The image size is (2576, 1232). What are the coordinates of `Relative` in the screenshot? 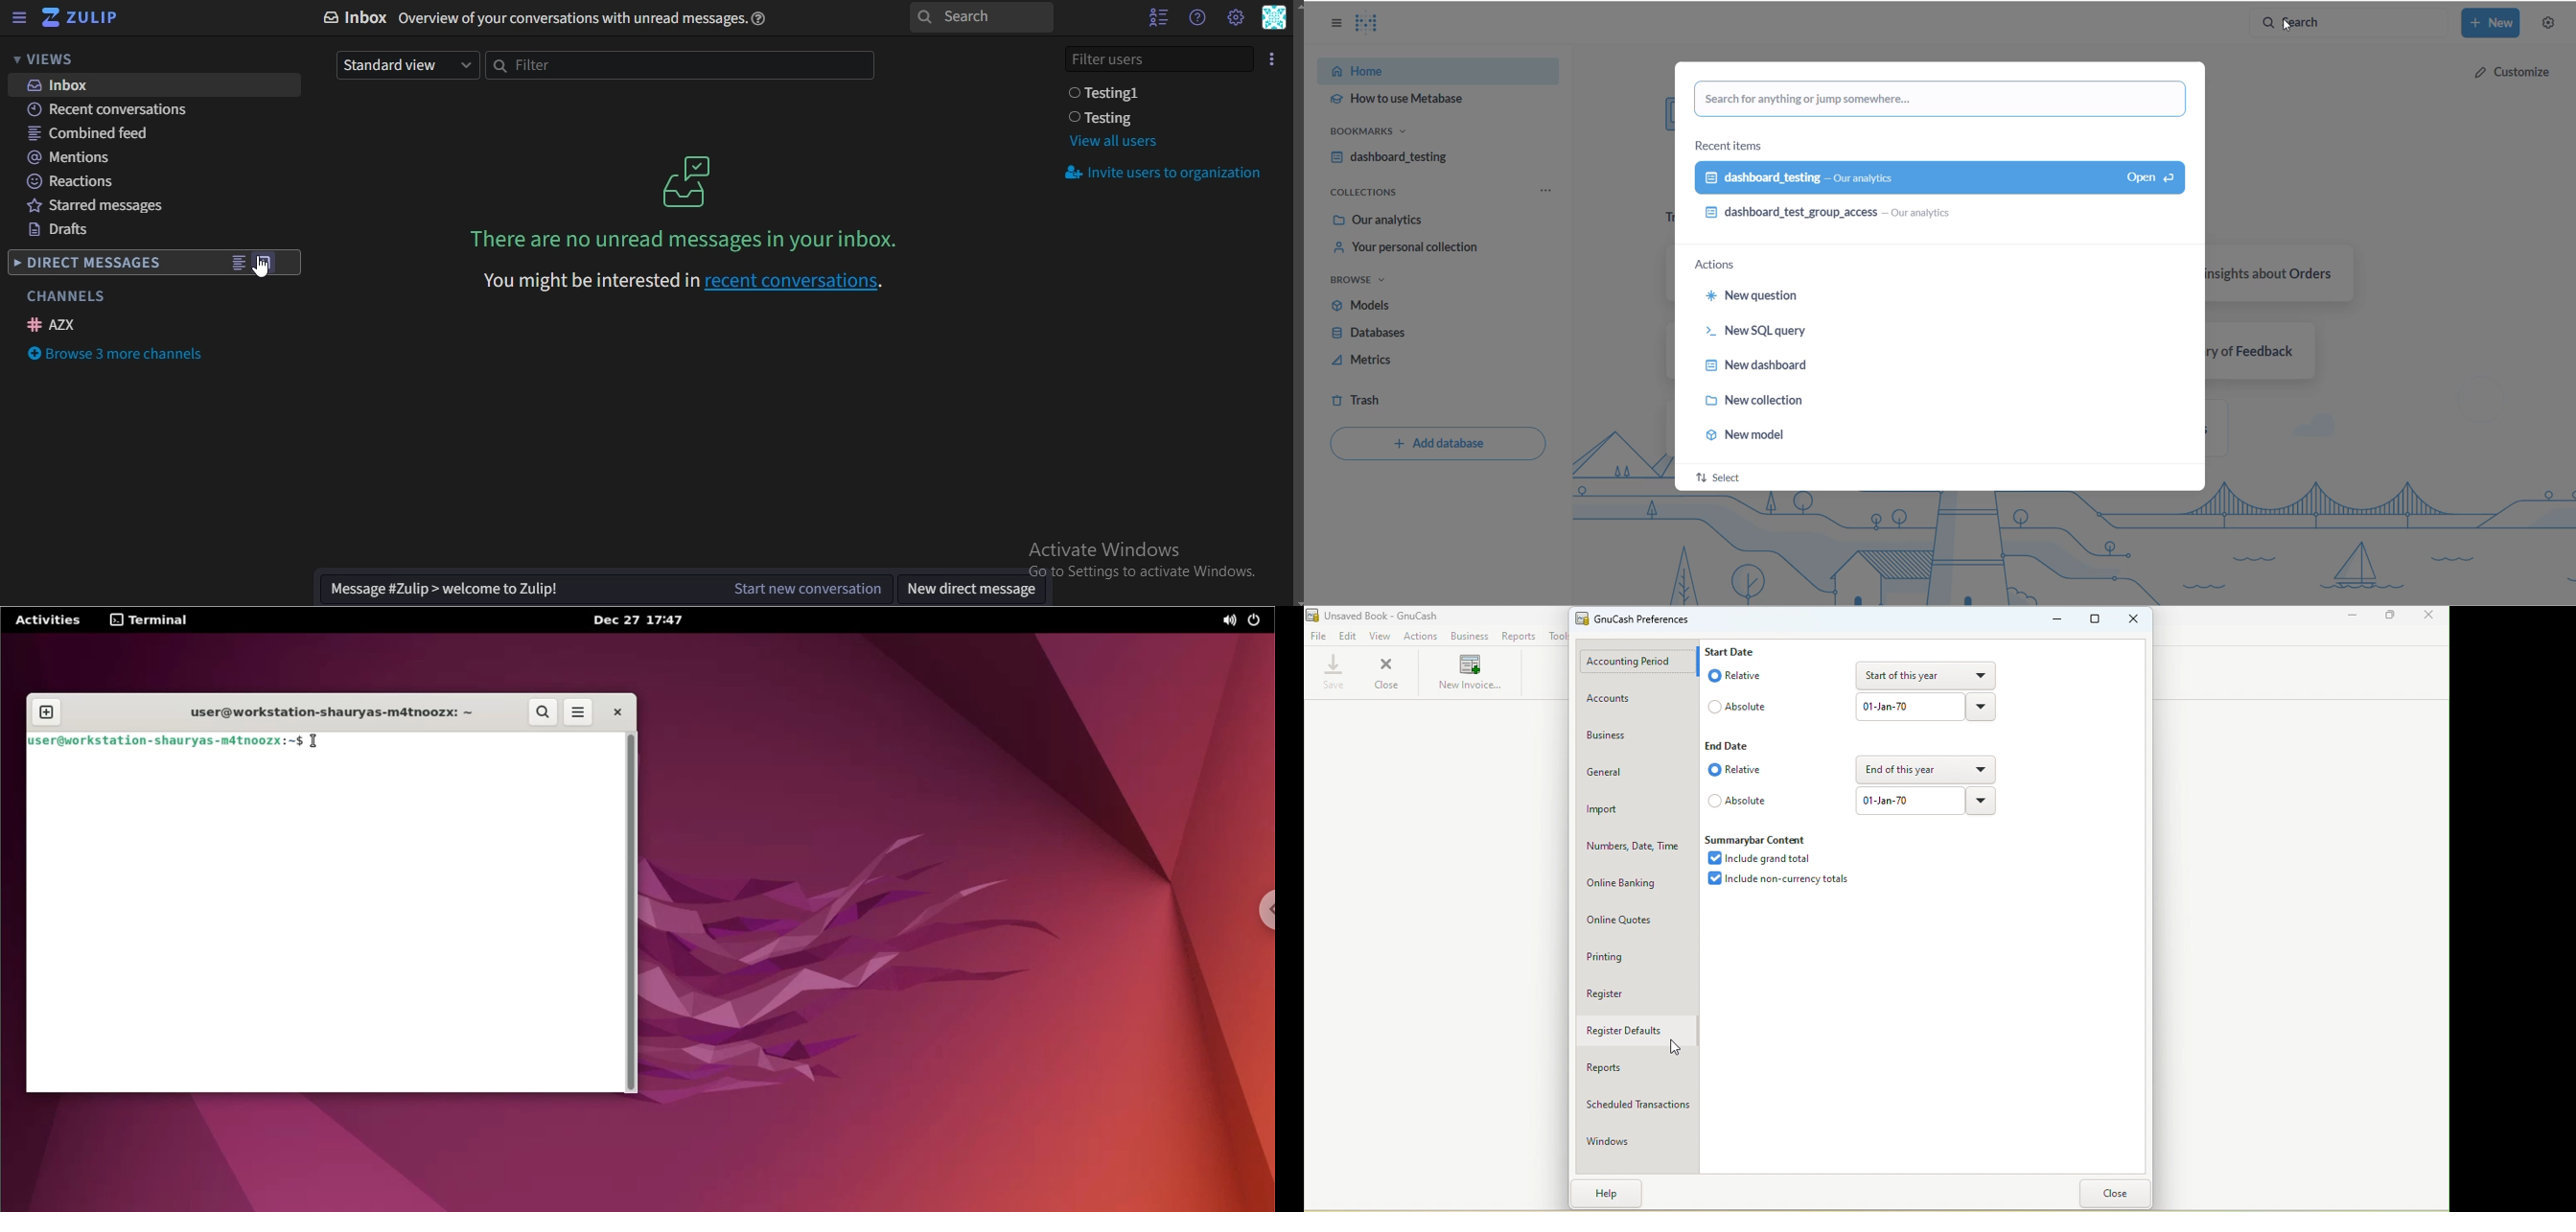 It's located at (1733, 770).